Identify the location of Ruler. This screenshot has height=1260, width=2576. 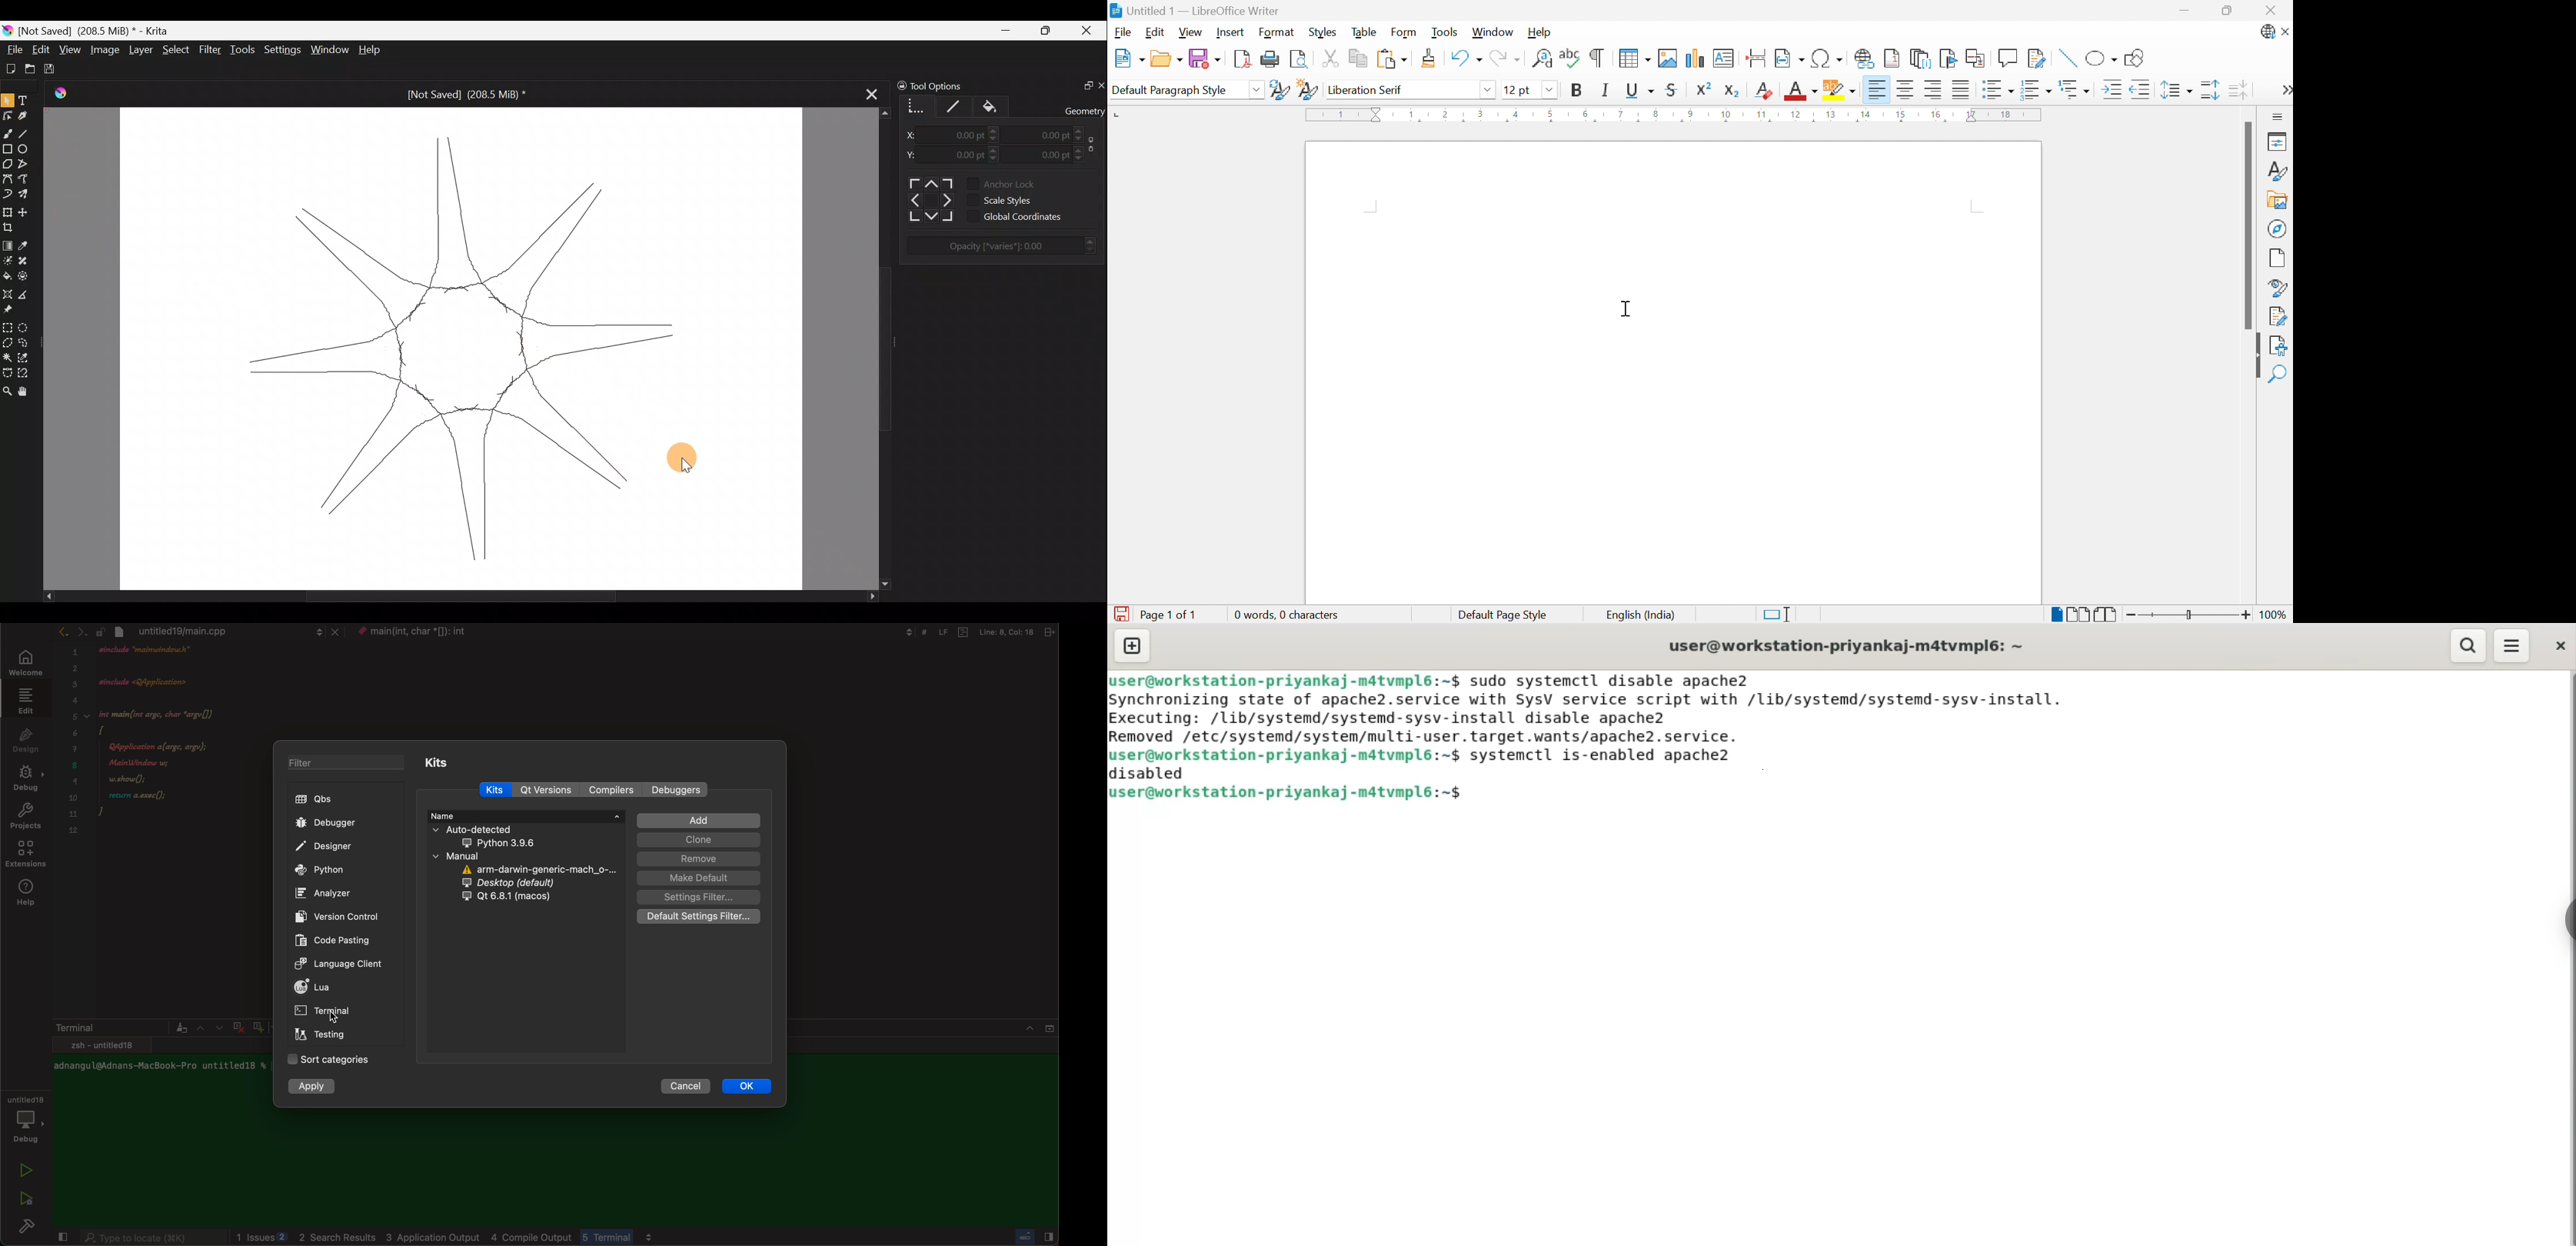
(1678, 115).